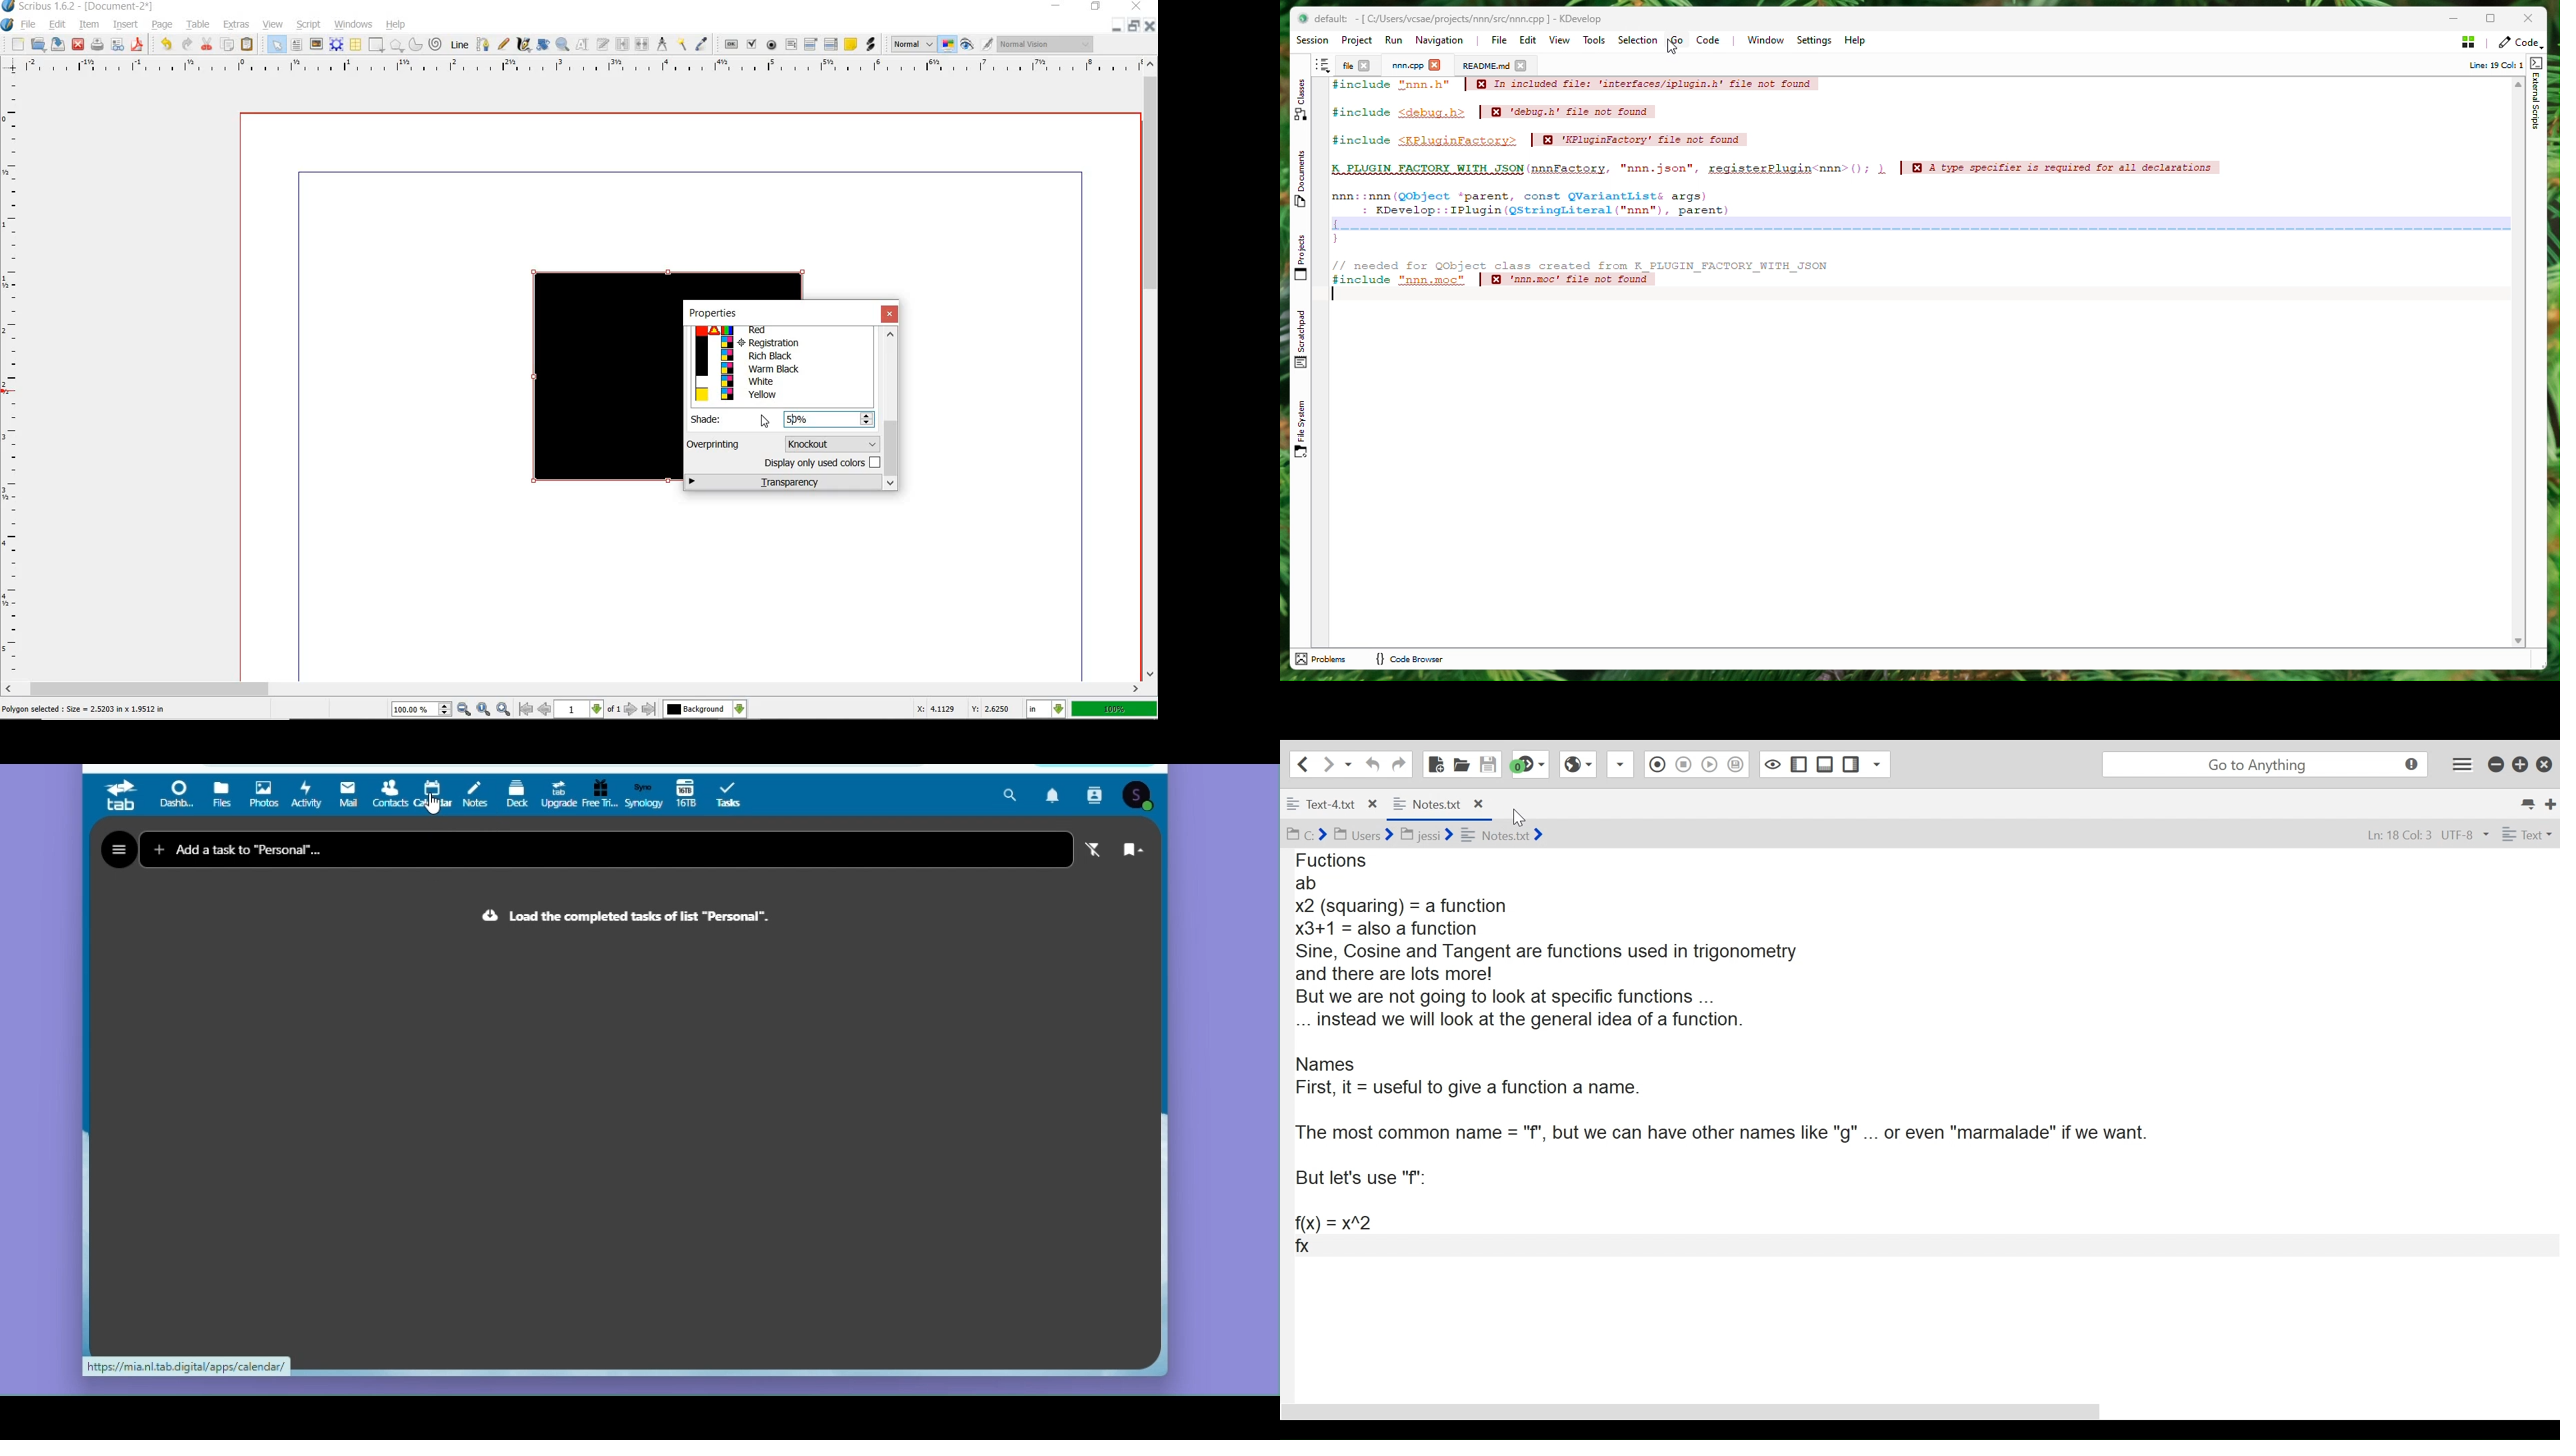 Image resolution: width=2576 pixels, height=1456 pixels. I want to click on image preview quality, so click(913, 45).